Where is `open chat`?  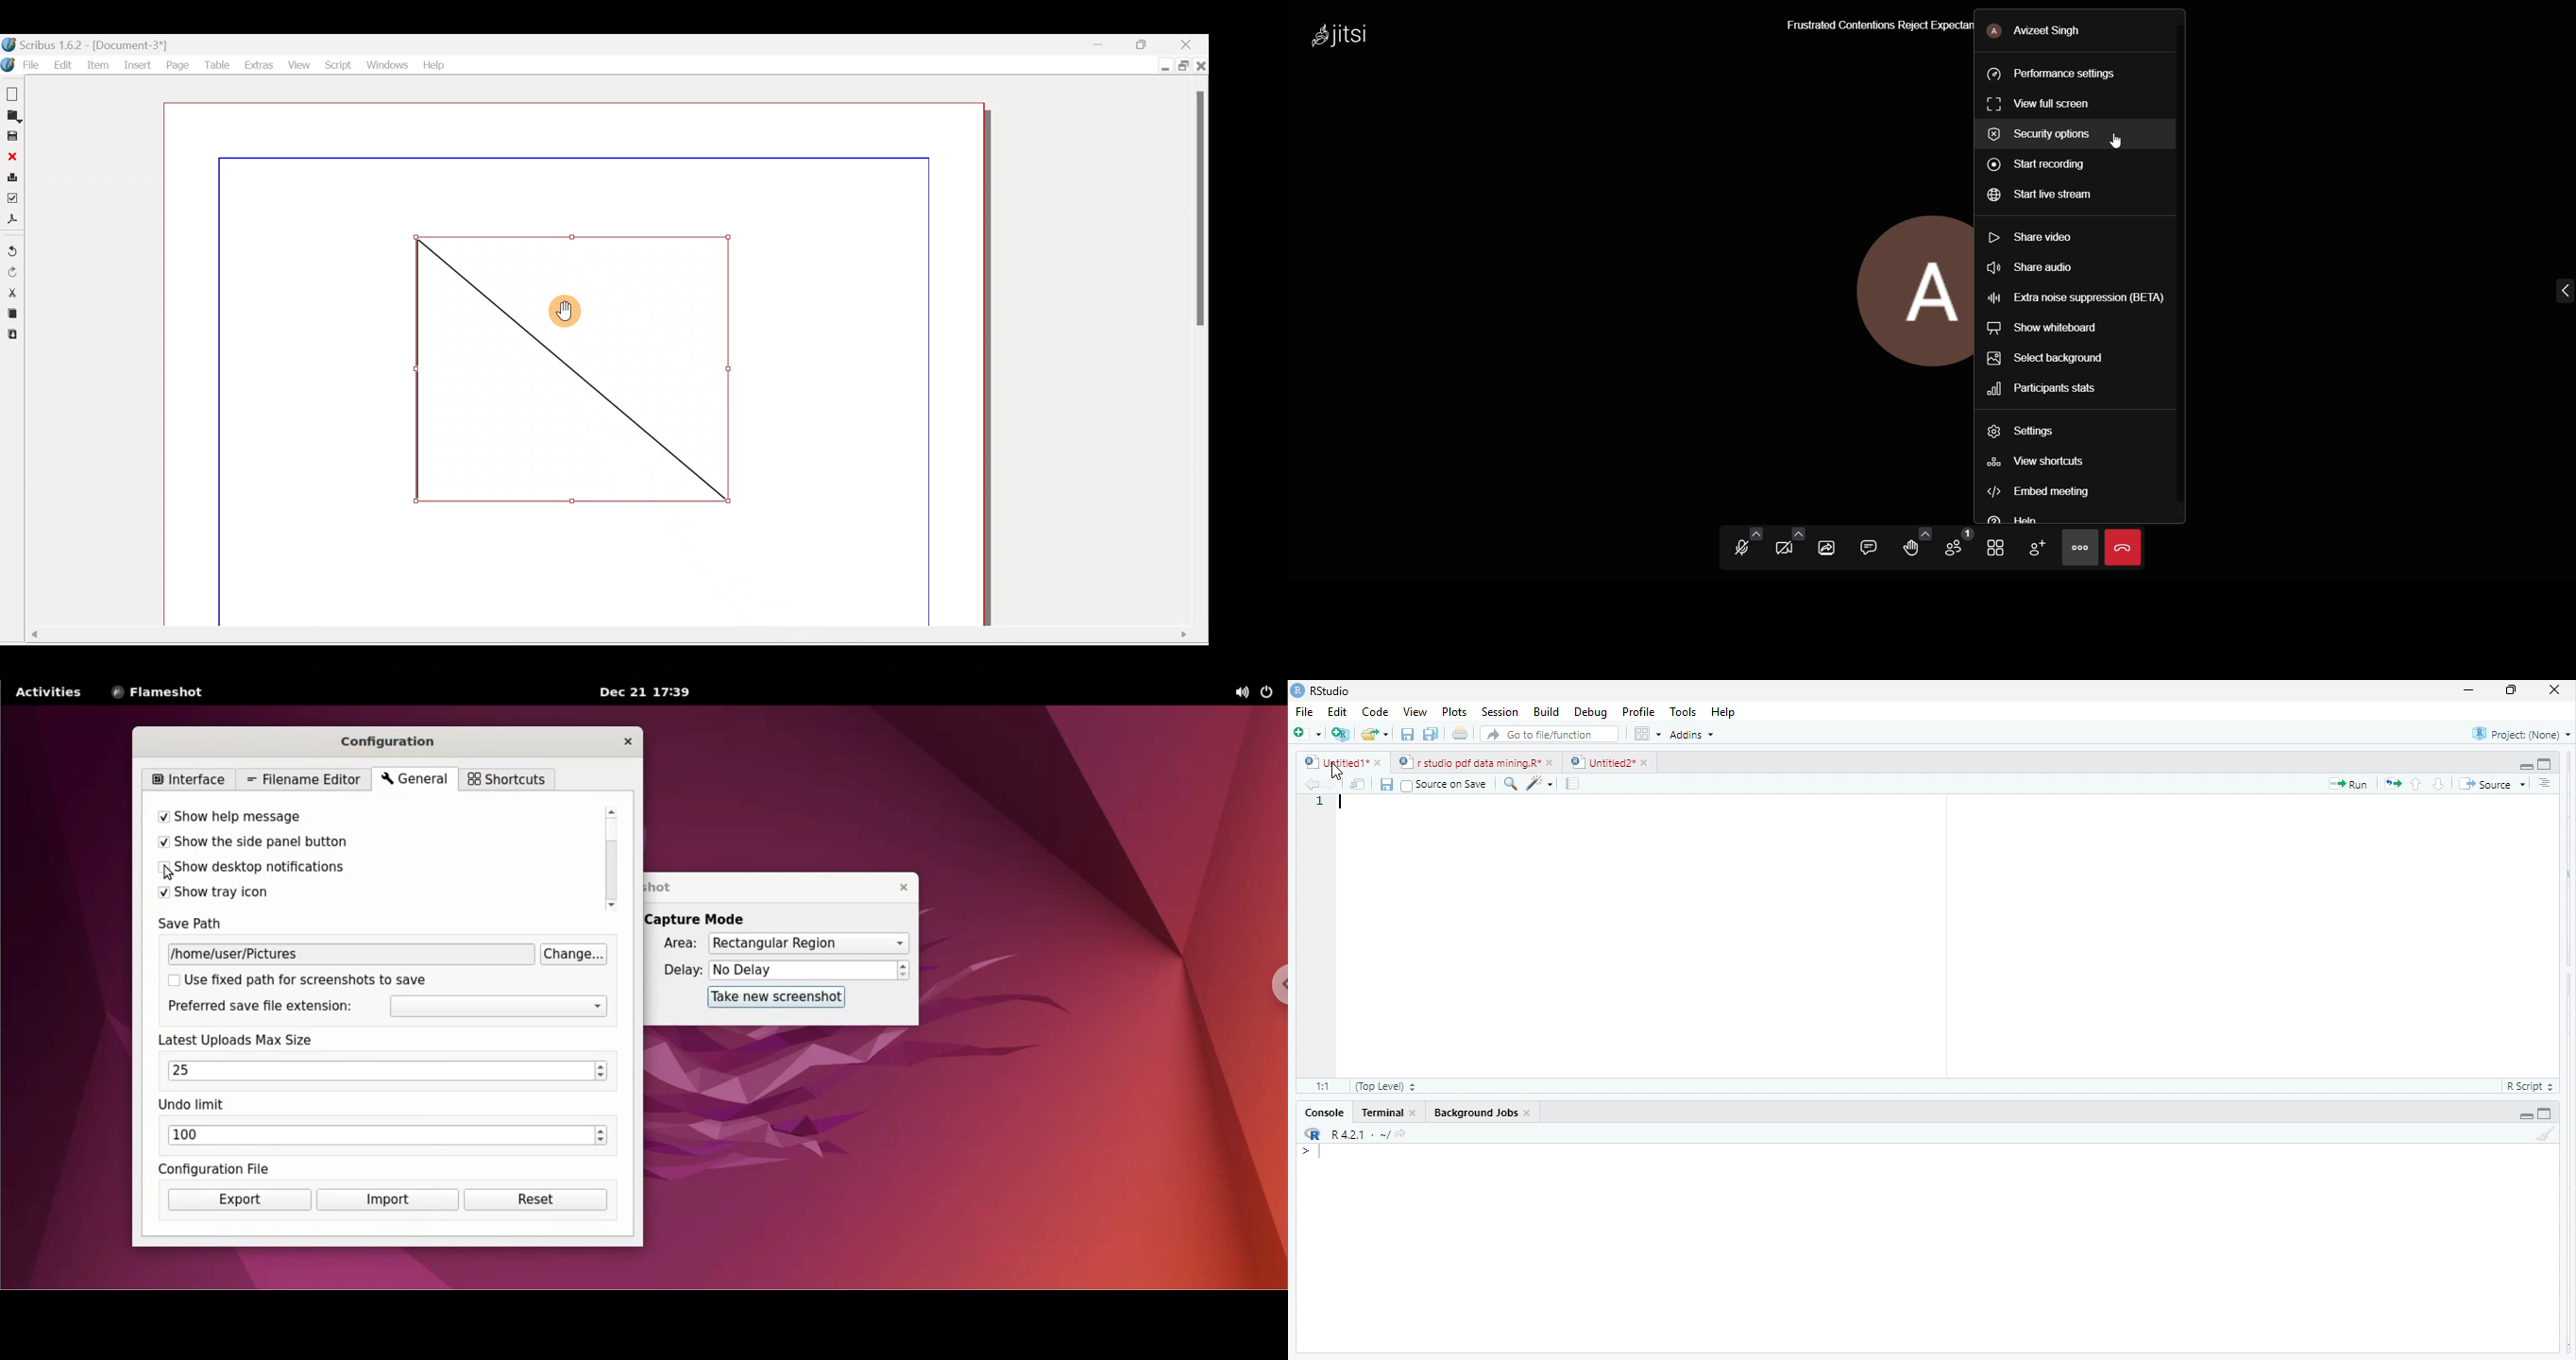
open chat is located at coordinates (1867, 545).